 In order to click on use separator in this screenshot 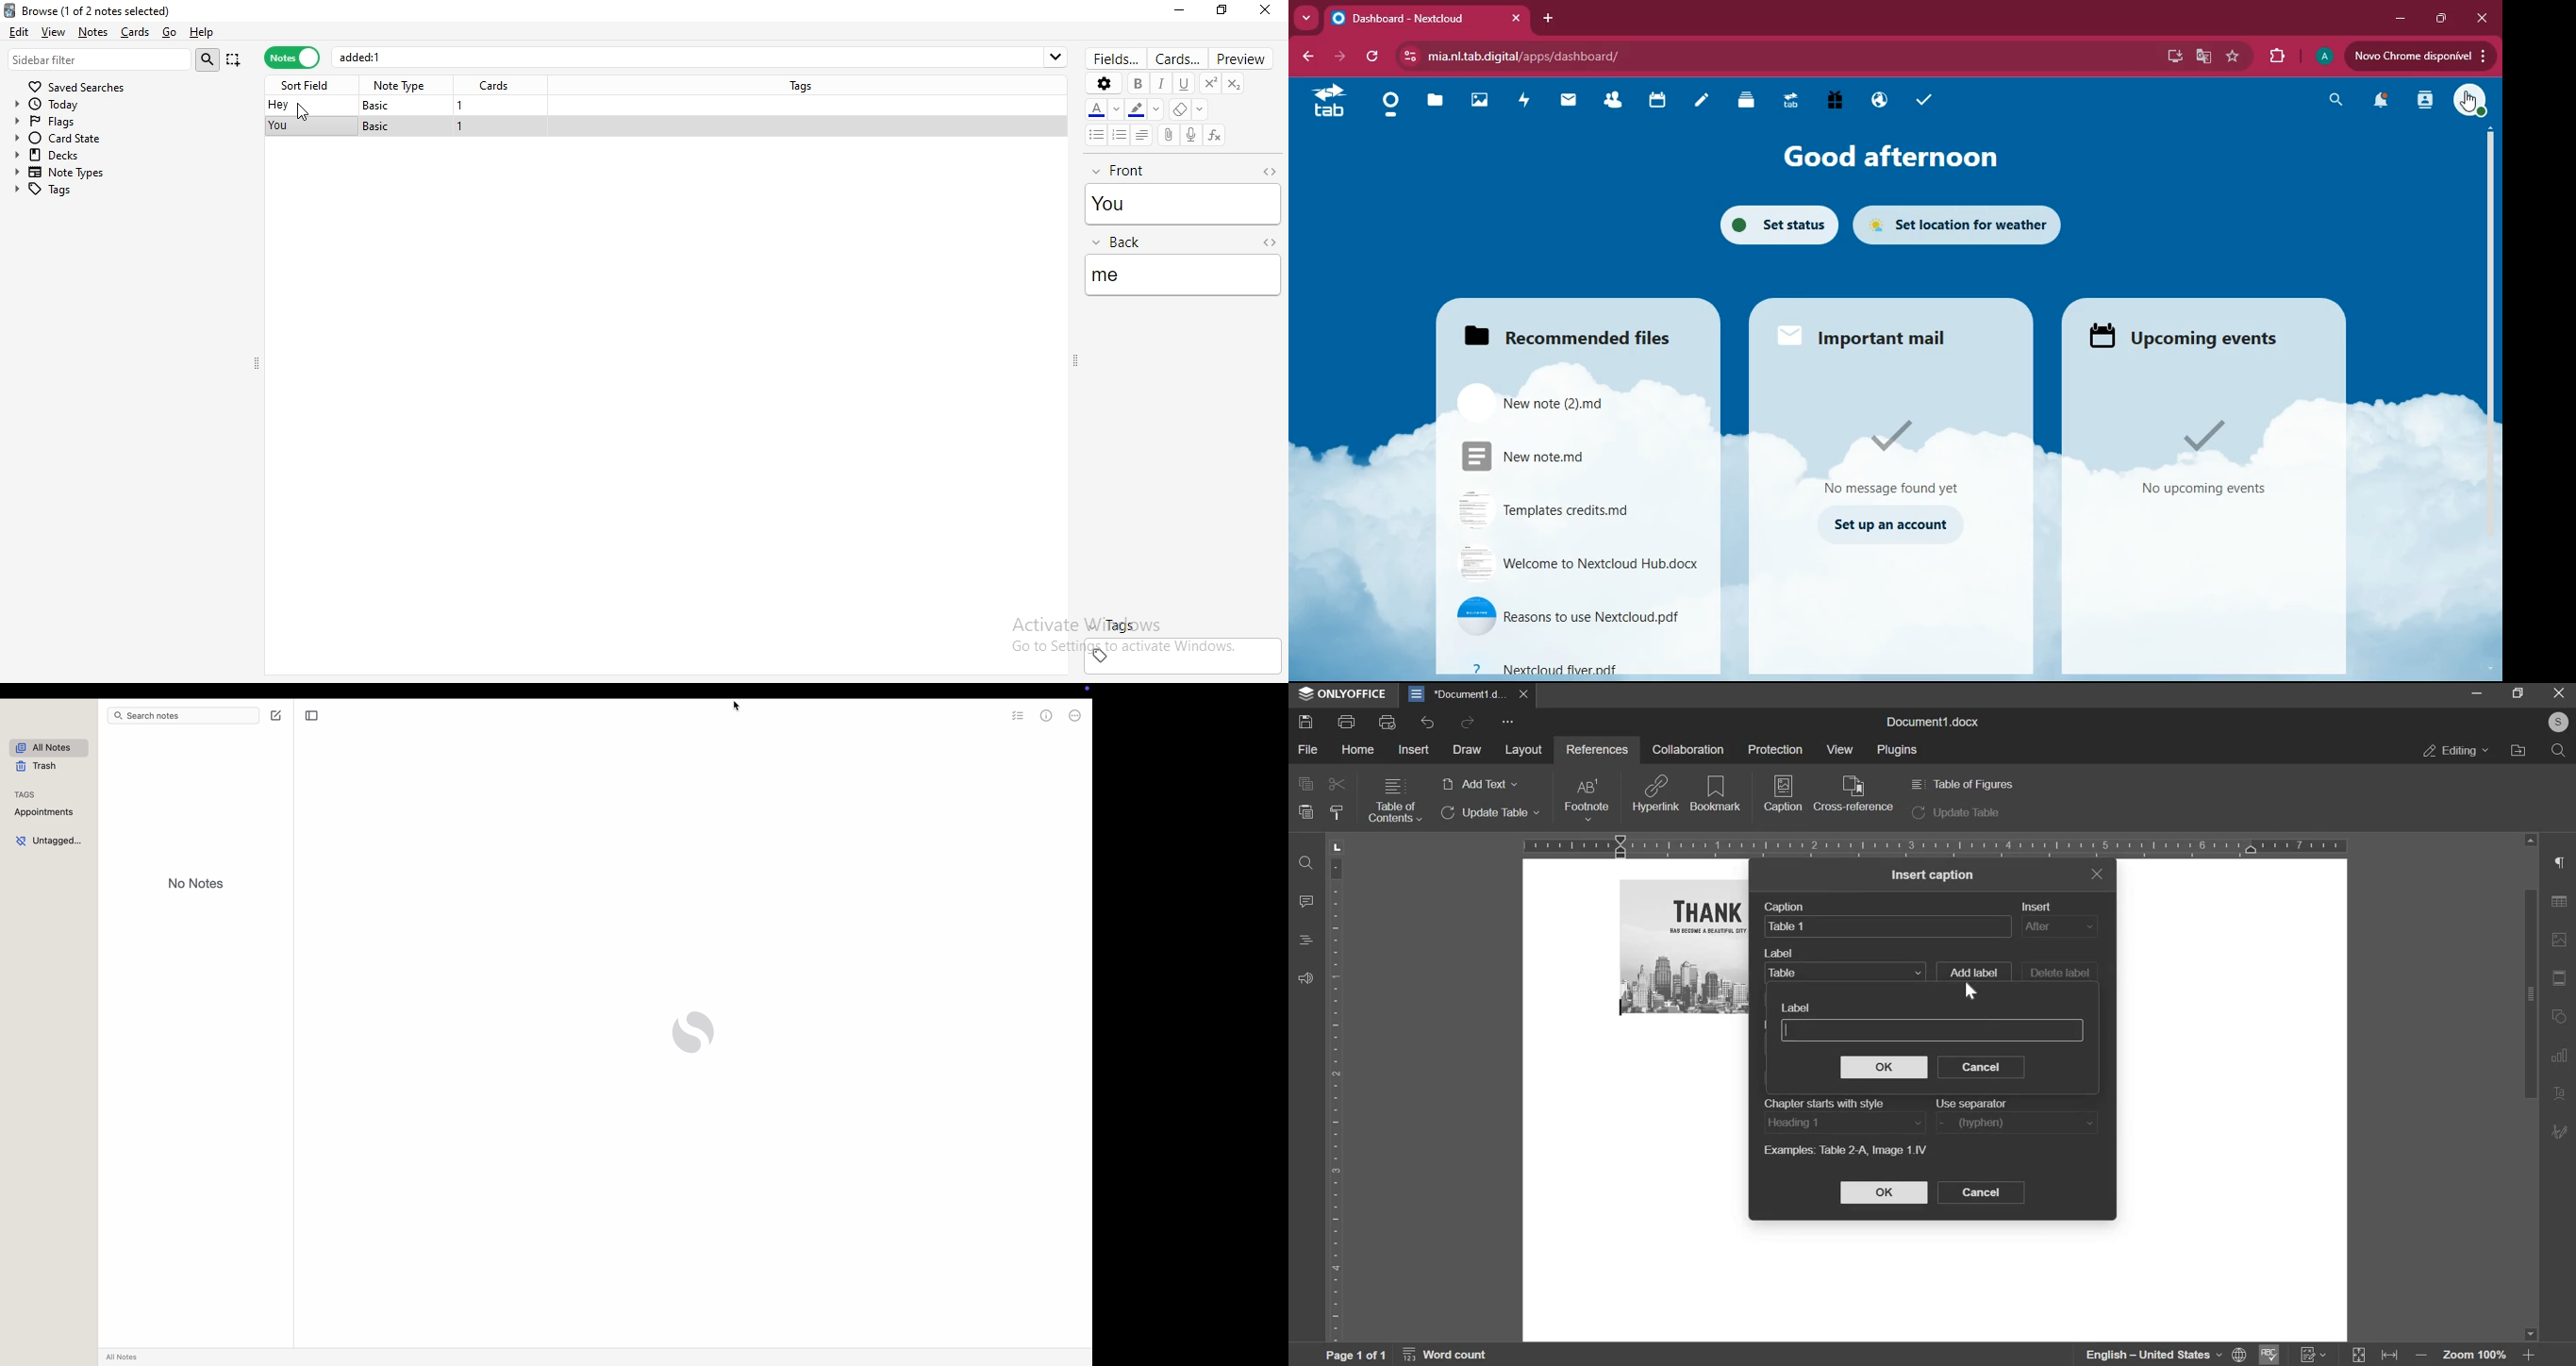, I will do `click(2019, 1123)`.